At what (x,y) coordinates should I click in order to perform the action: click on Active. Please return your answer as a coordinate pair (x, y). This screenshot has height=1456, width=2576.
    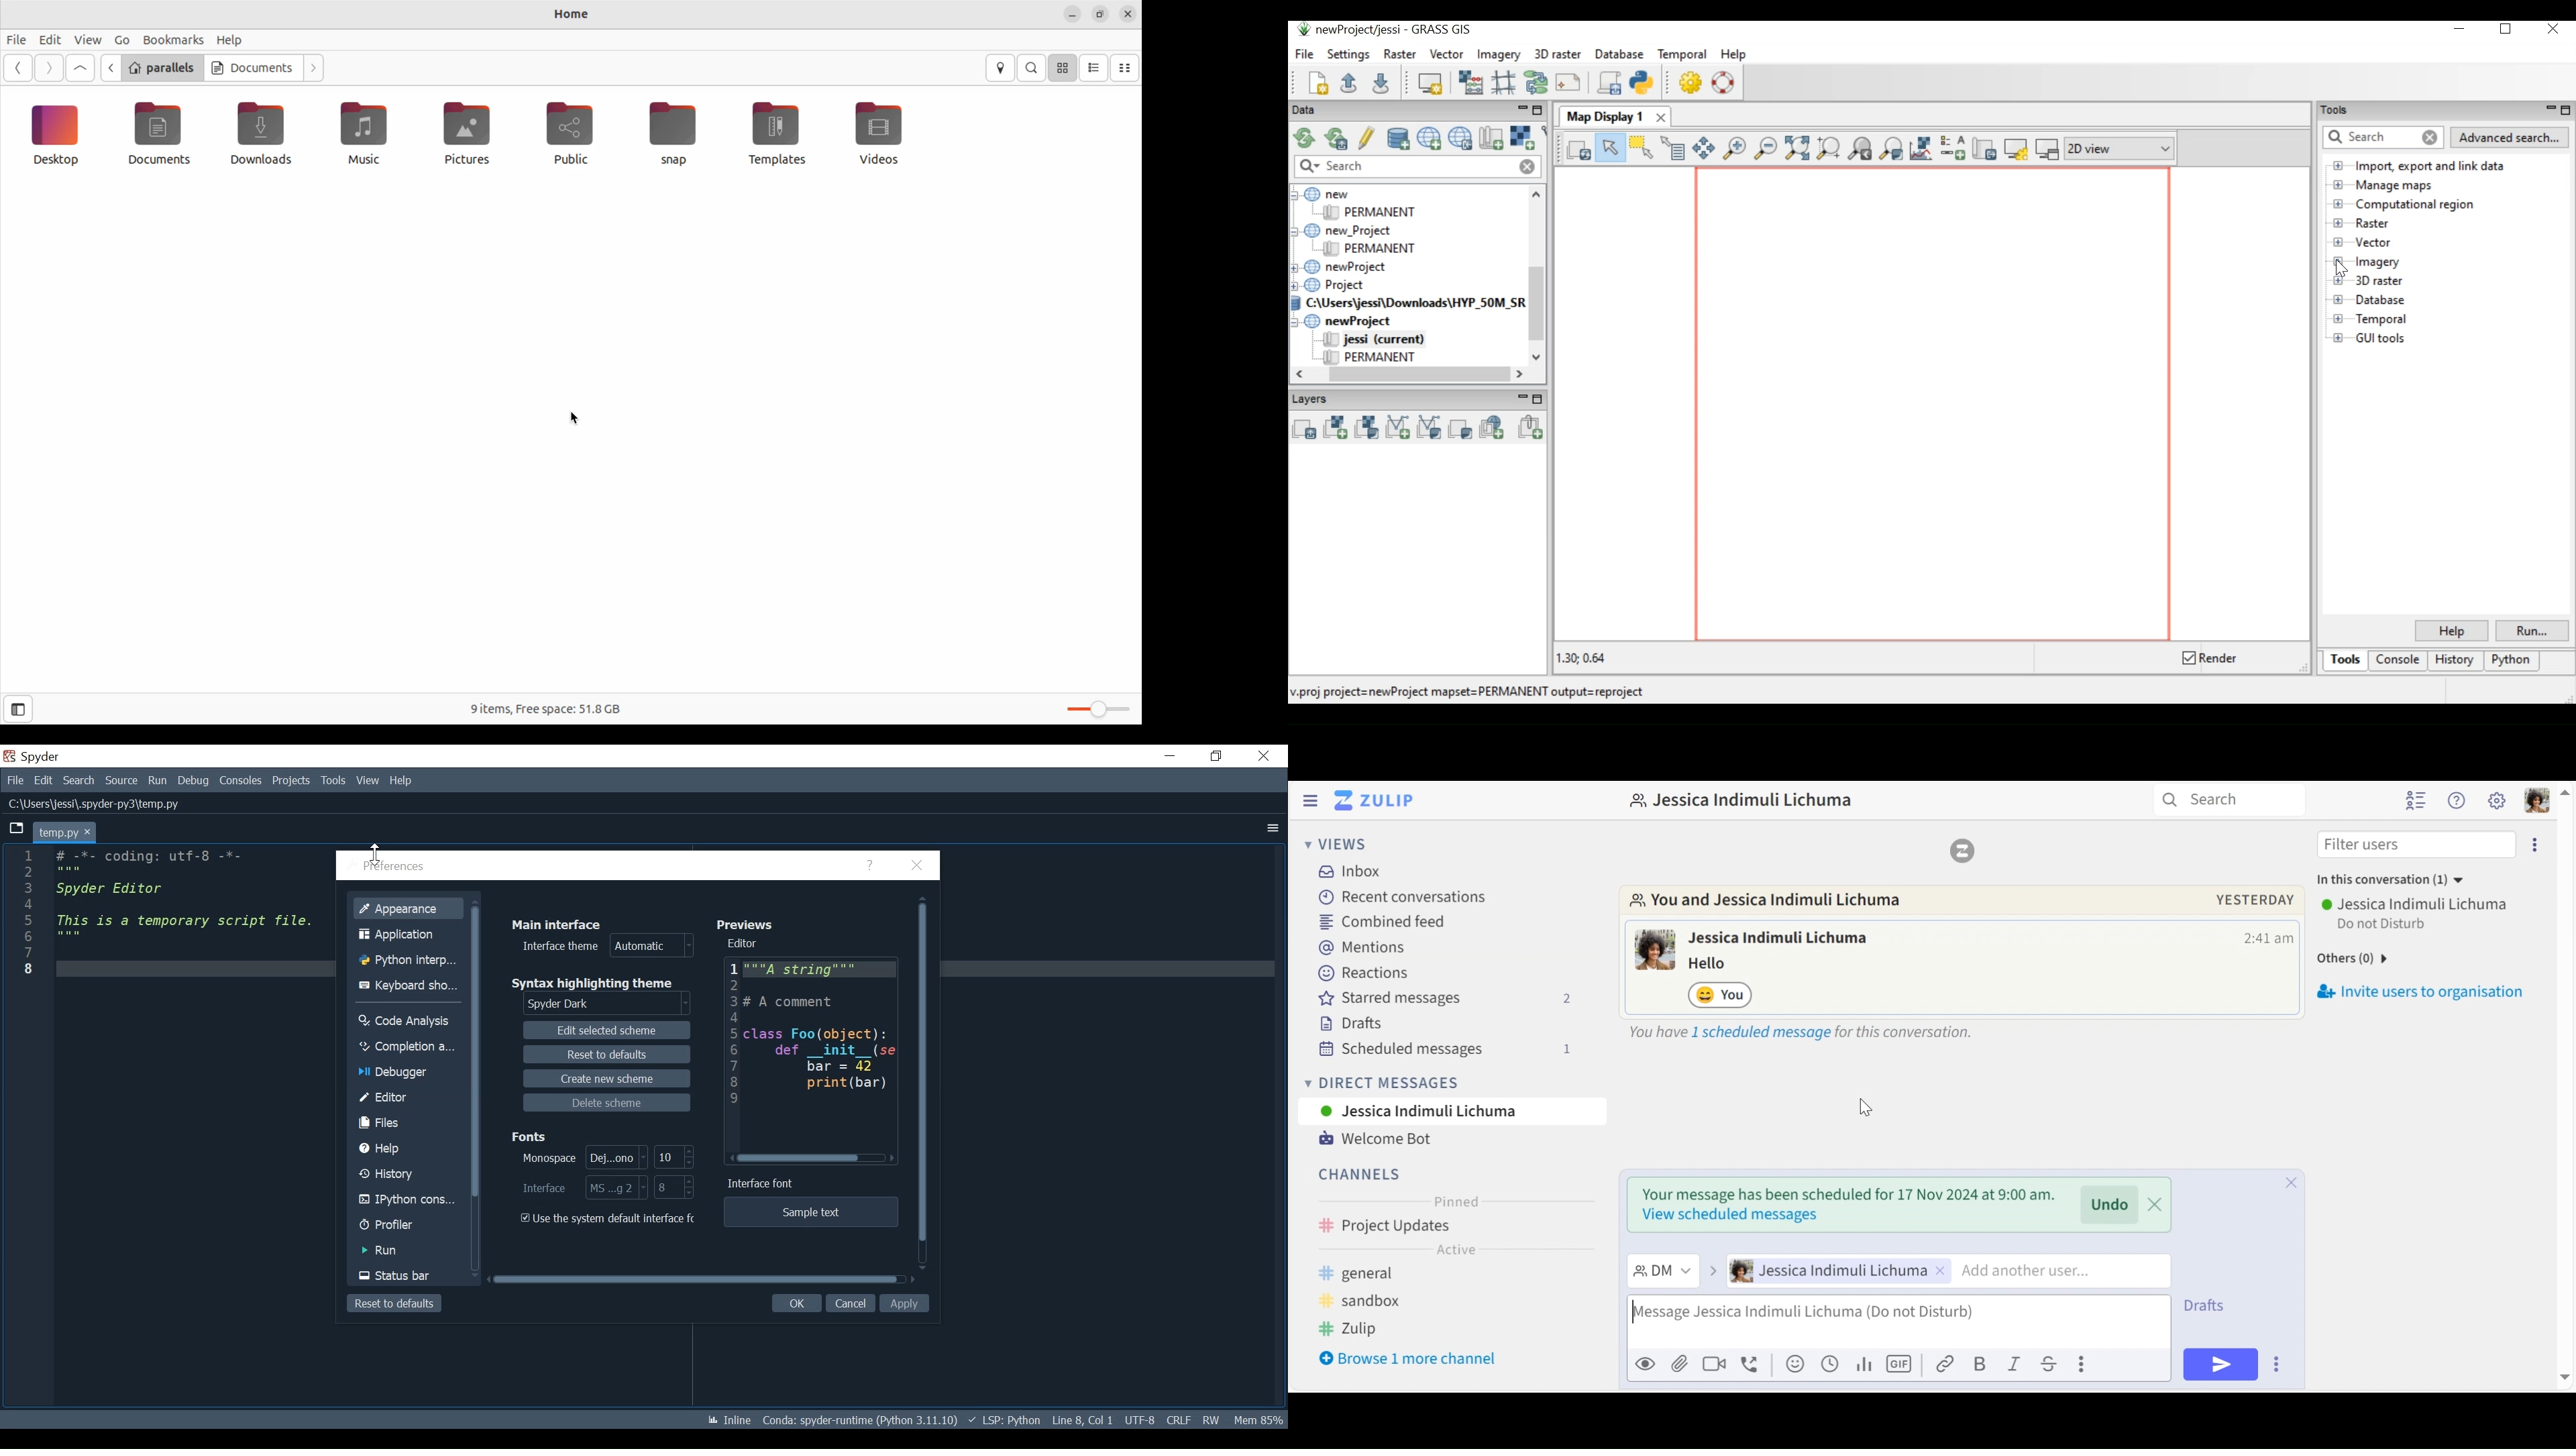
    Looking at the image, I should click on (1456, 1248).